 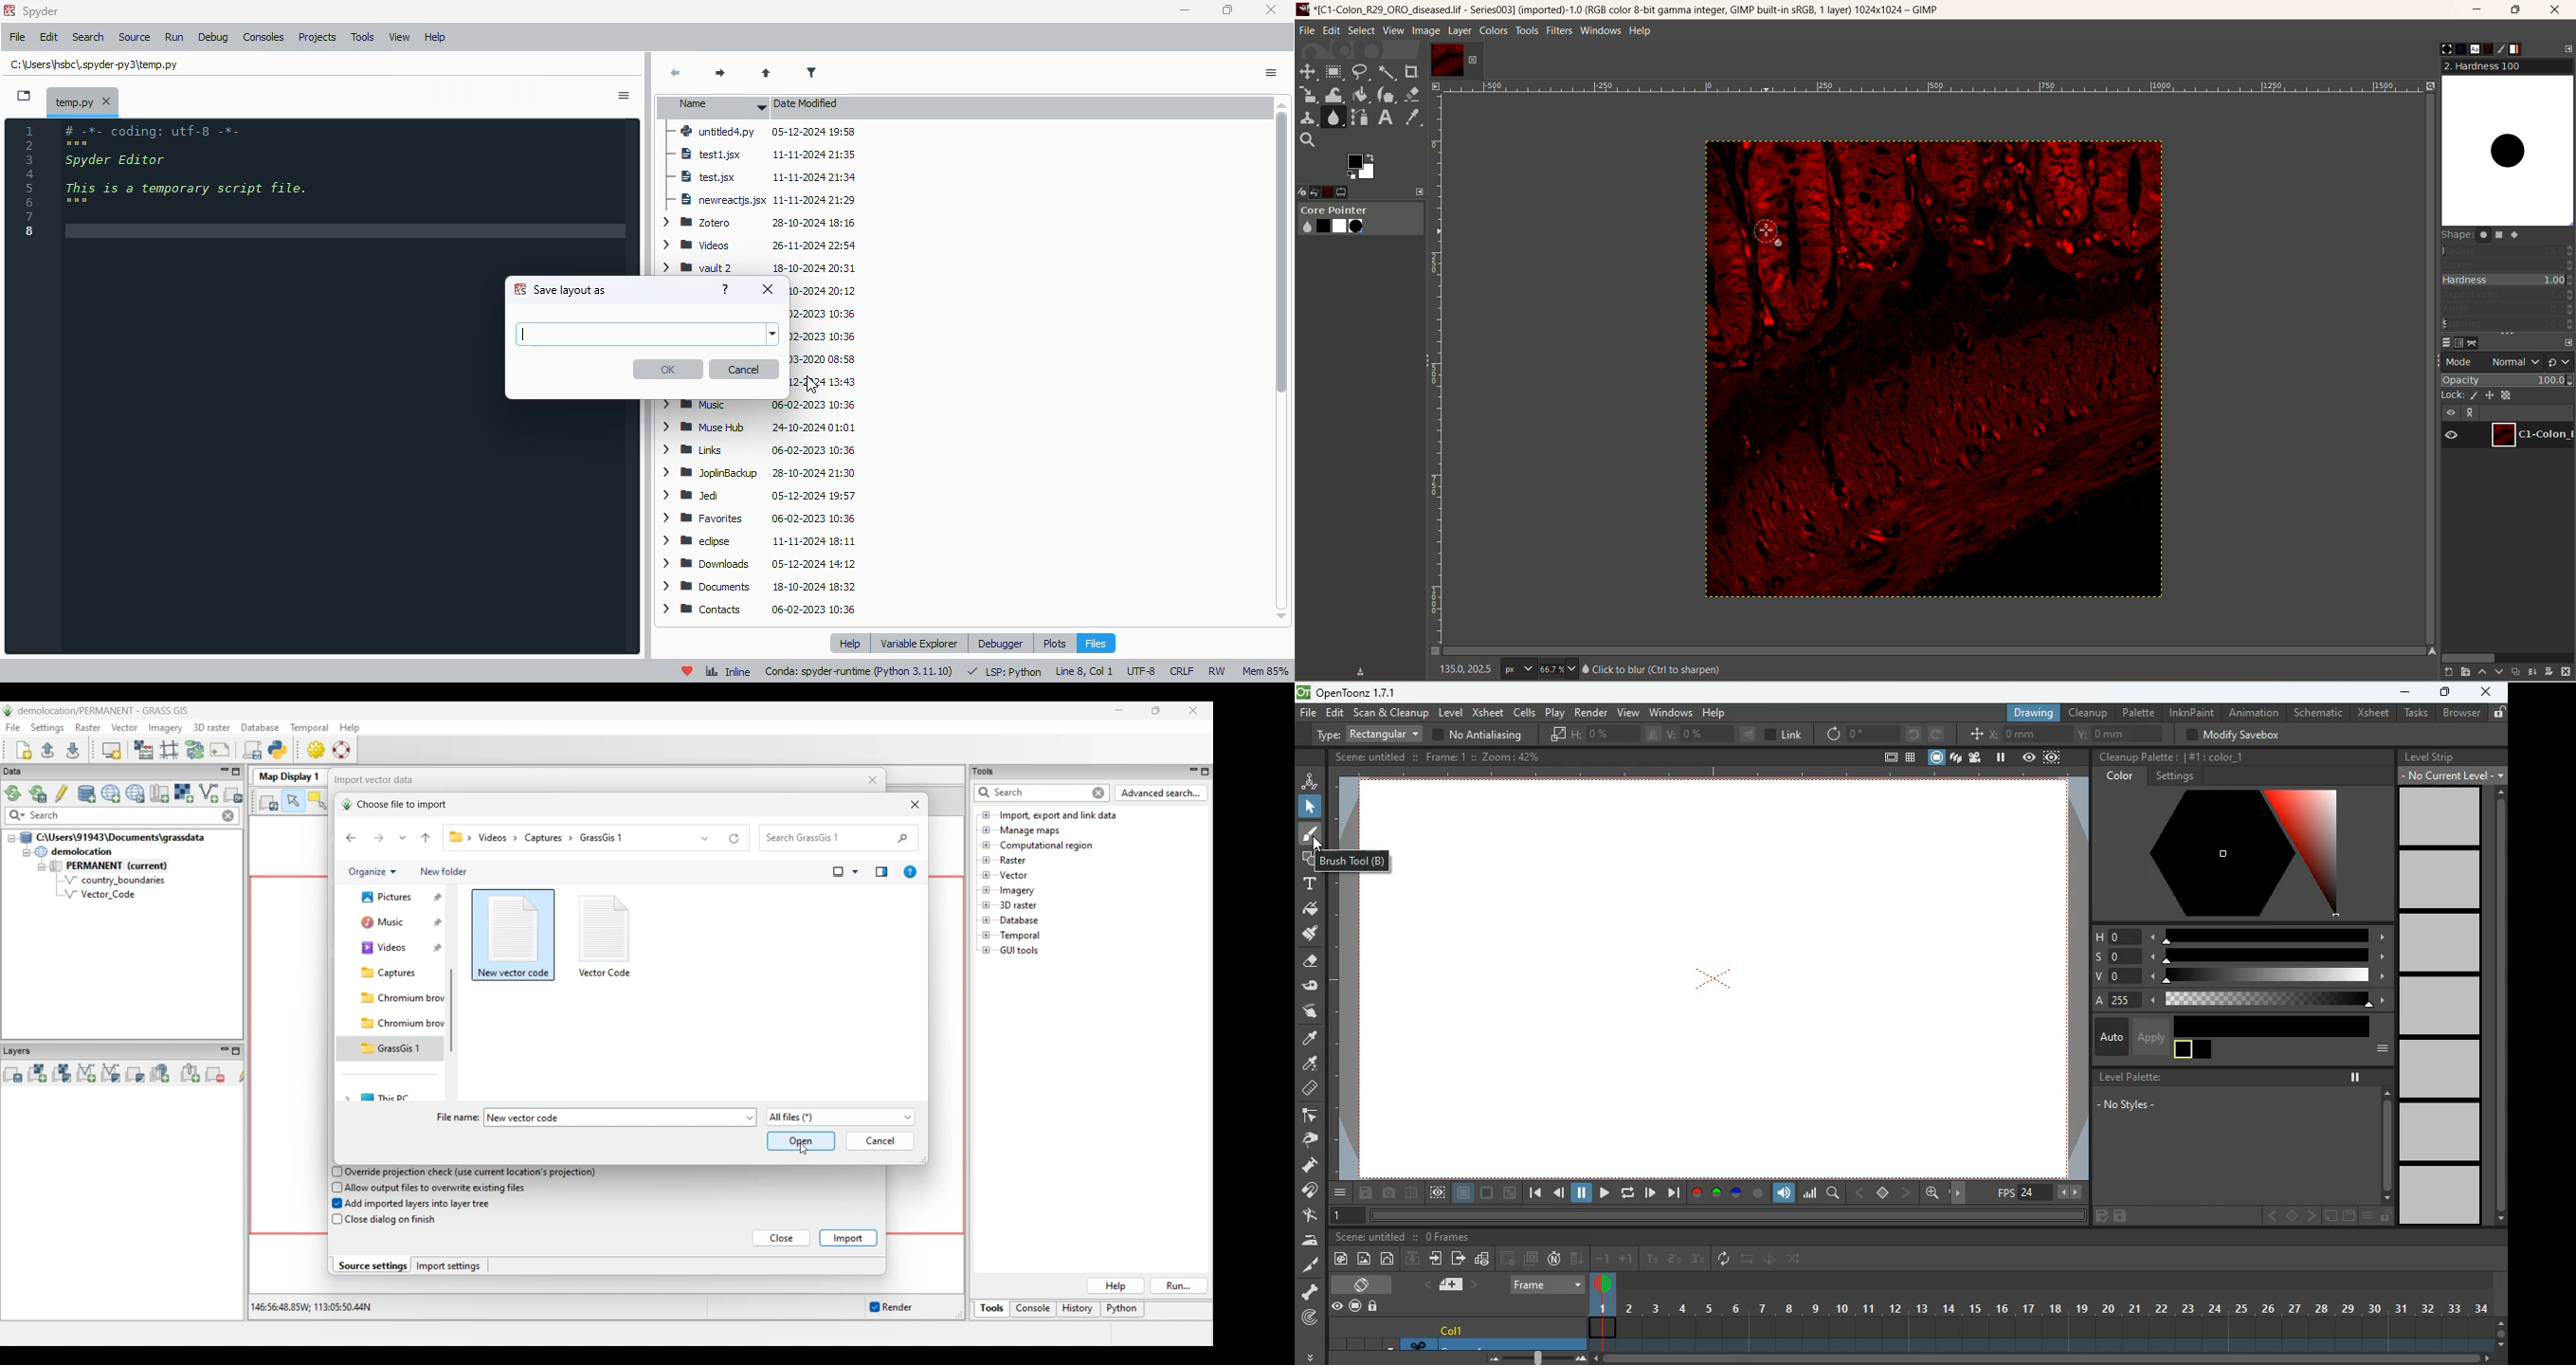 I want to click on expand, so click(x=1420, y=191).